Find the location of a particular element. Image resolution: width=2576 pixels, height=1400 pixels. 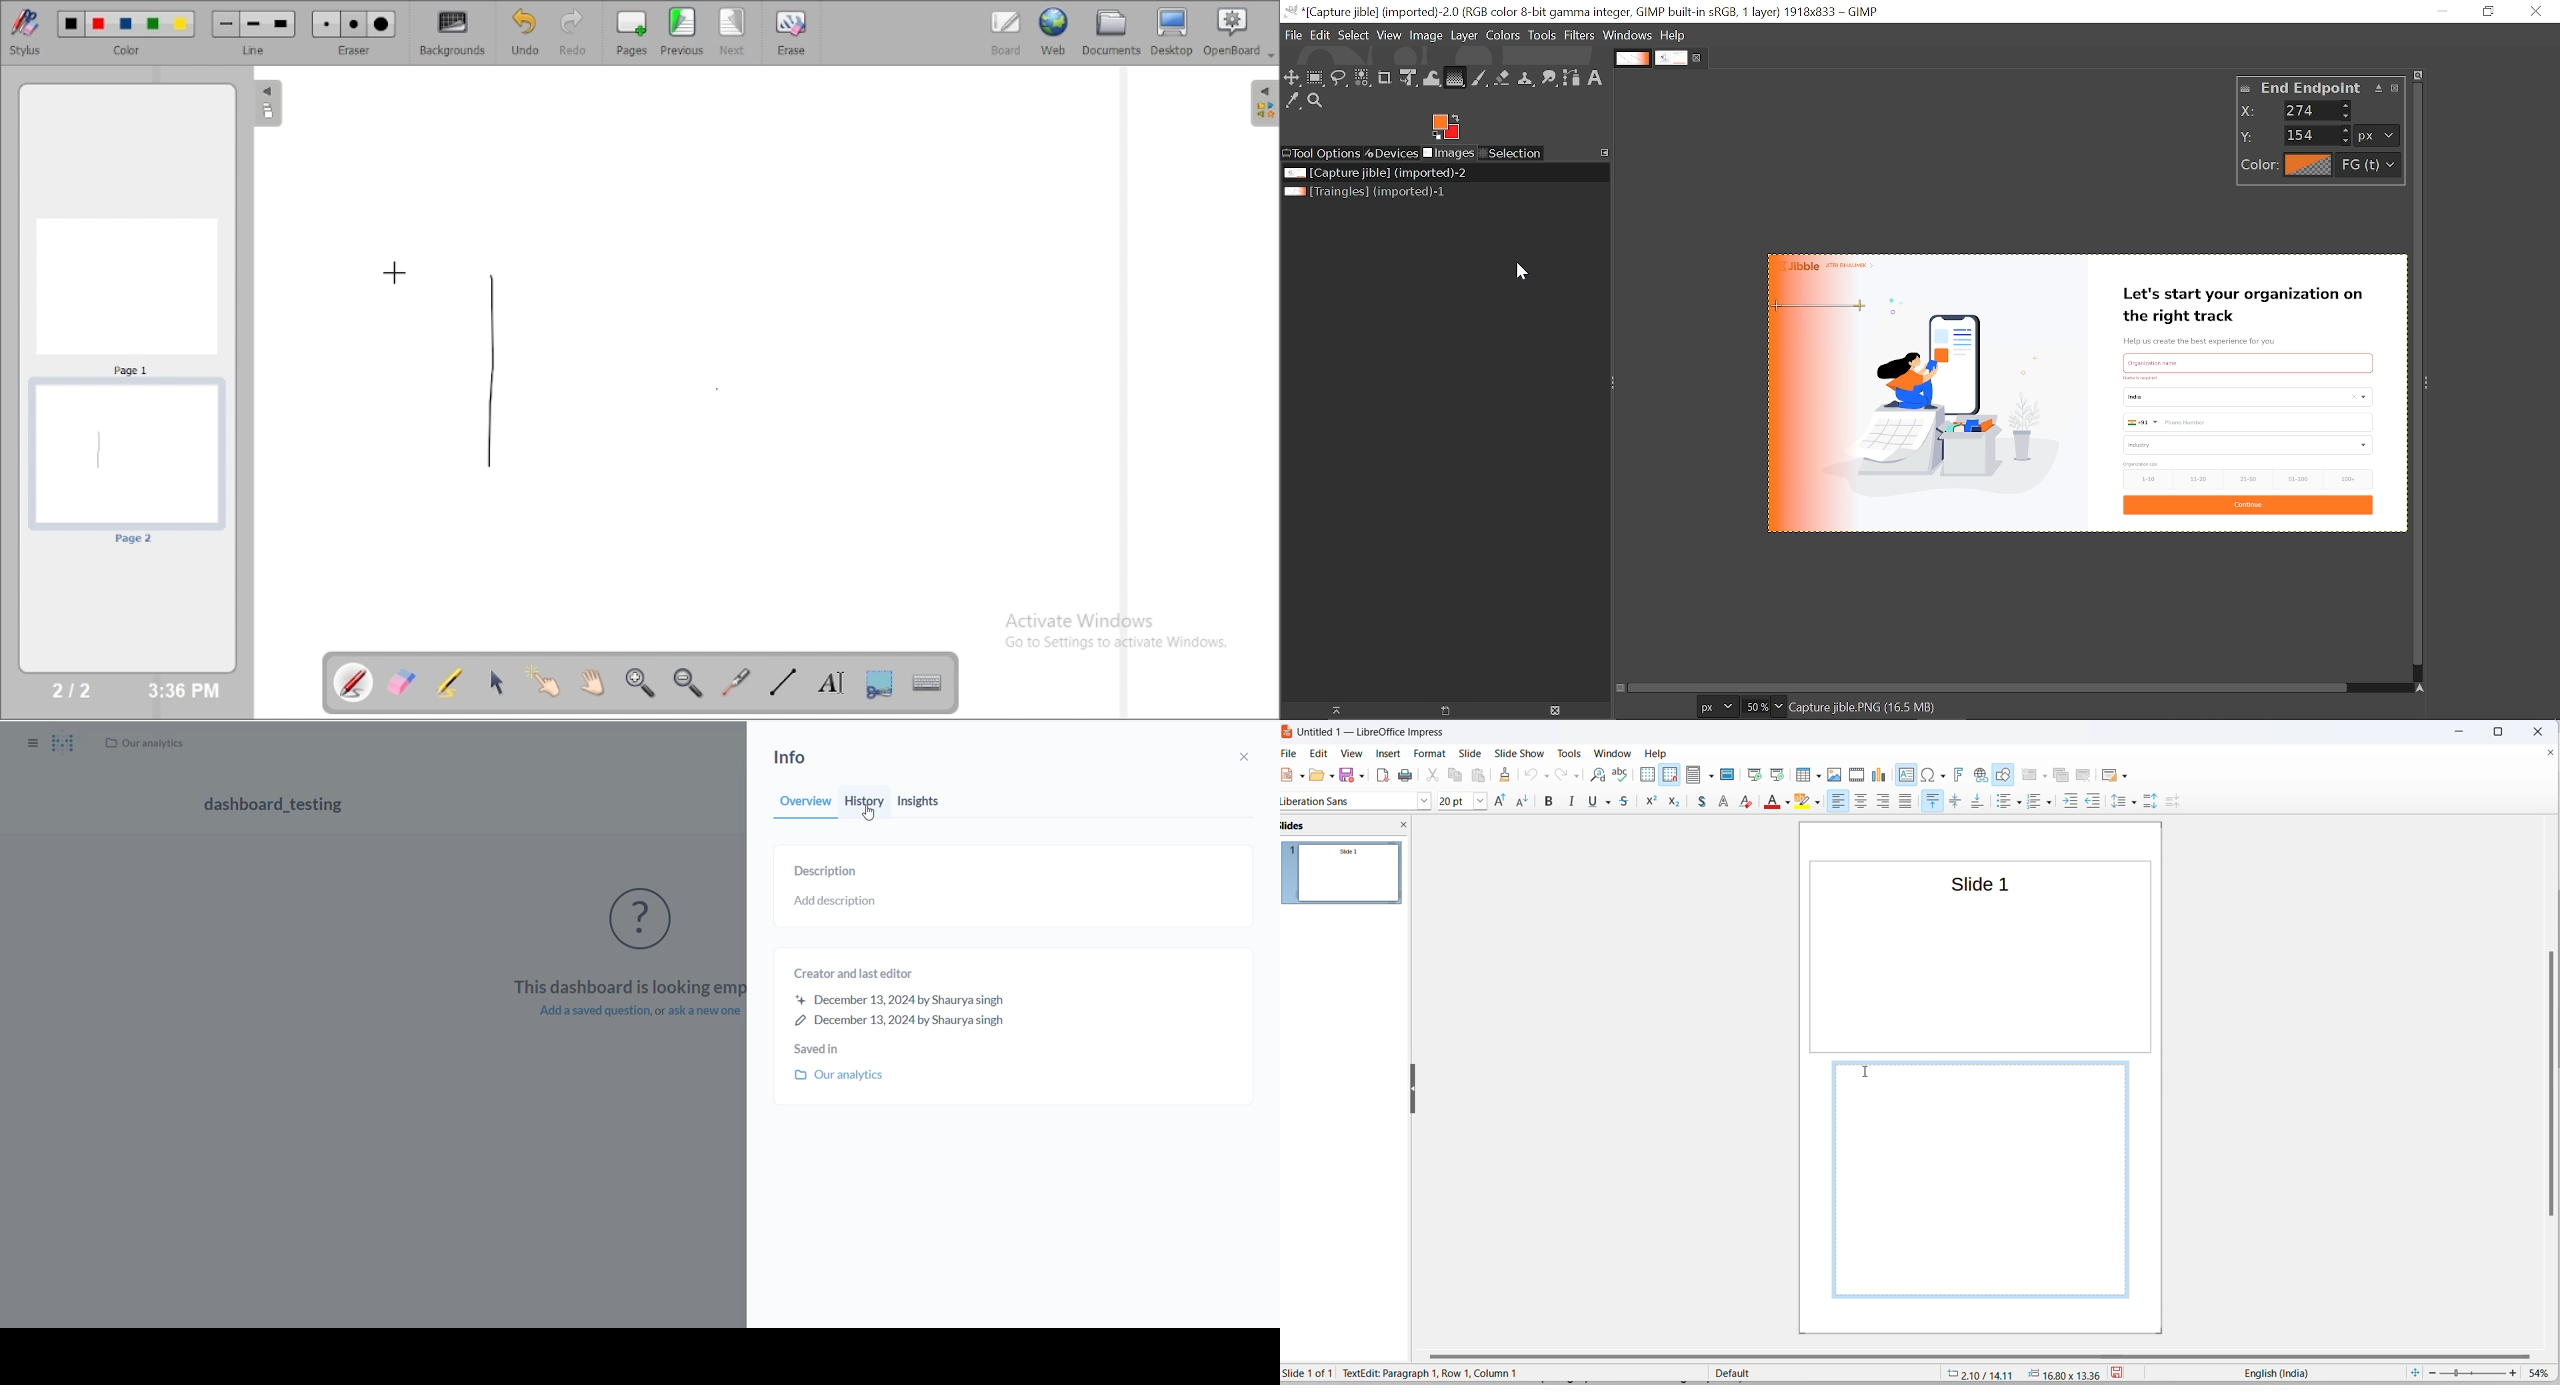

cursor is located at coordinates (1714, 780).